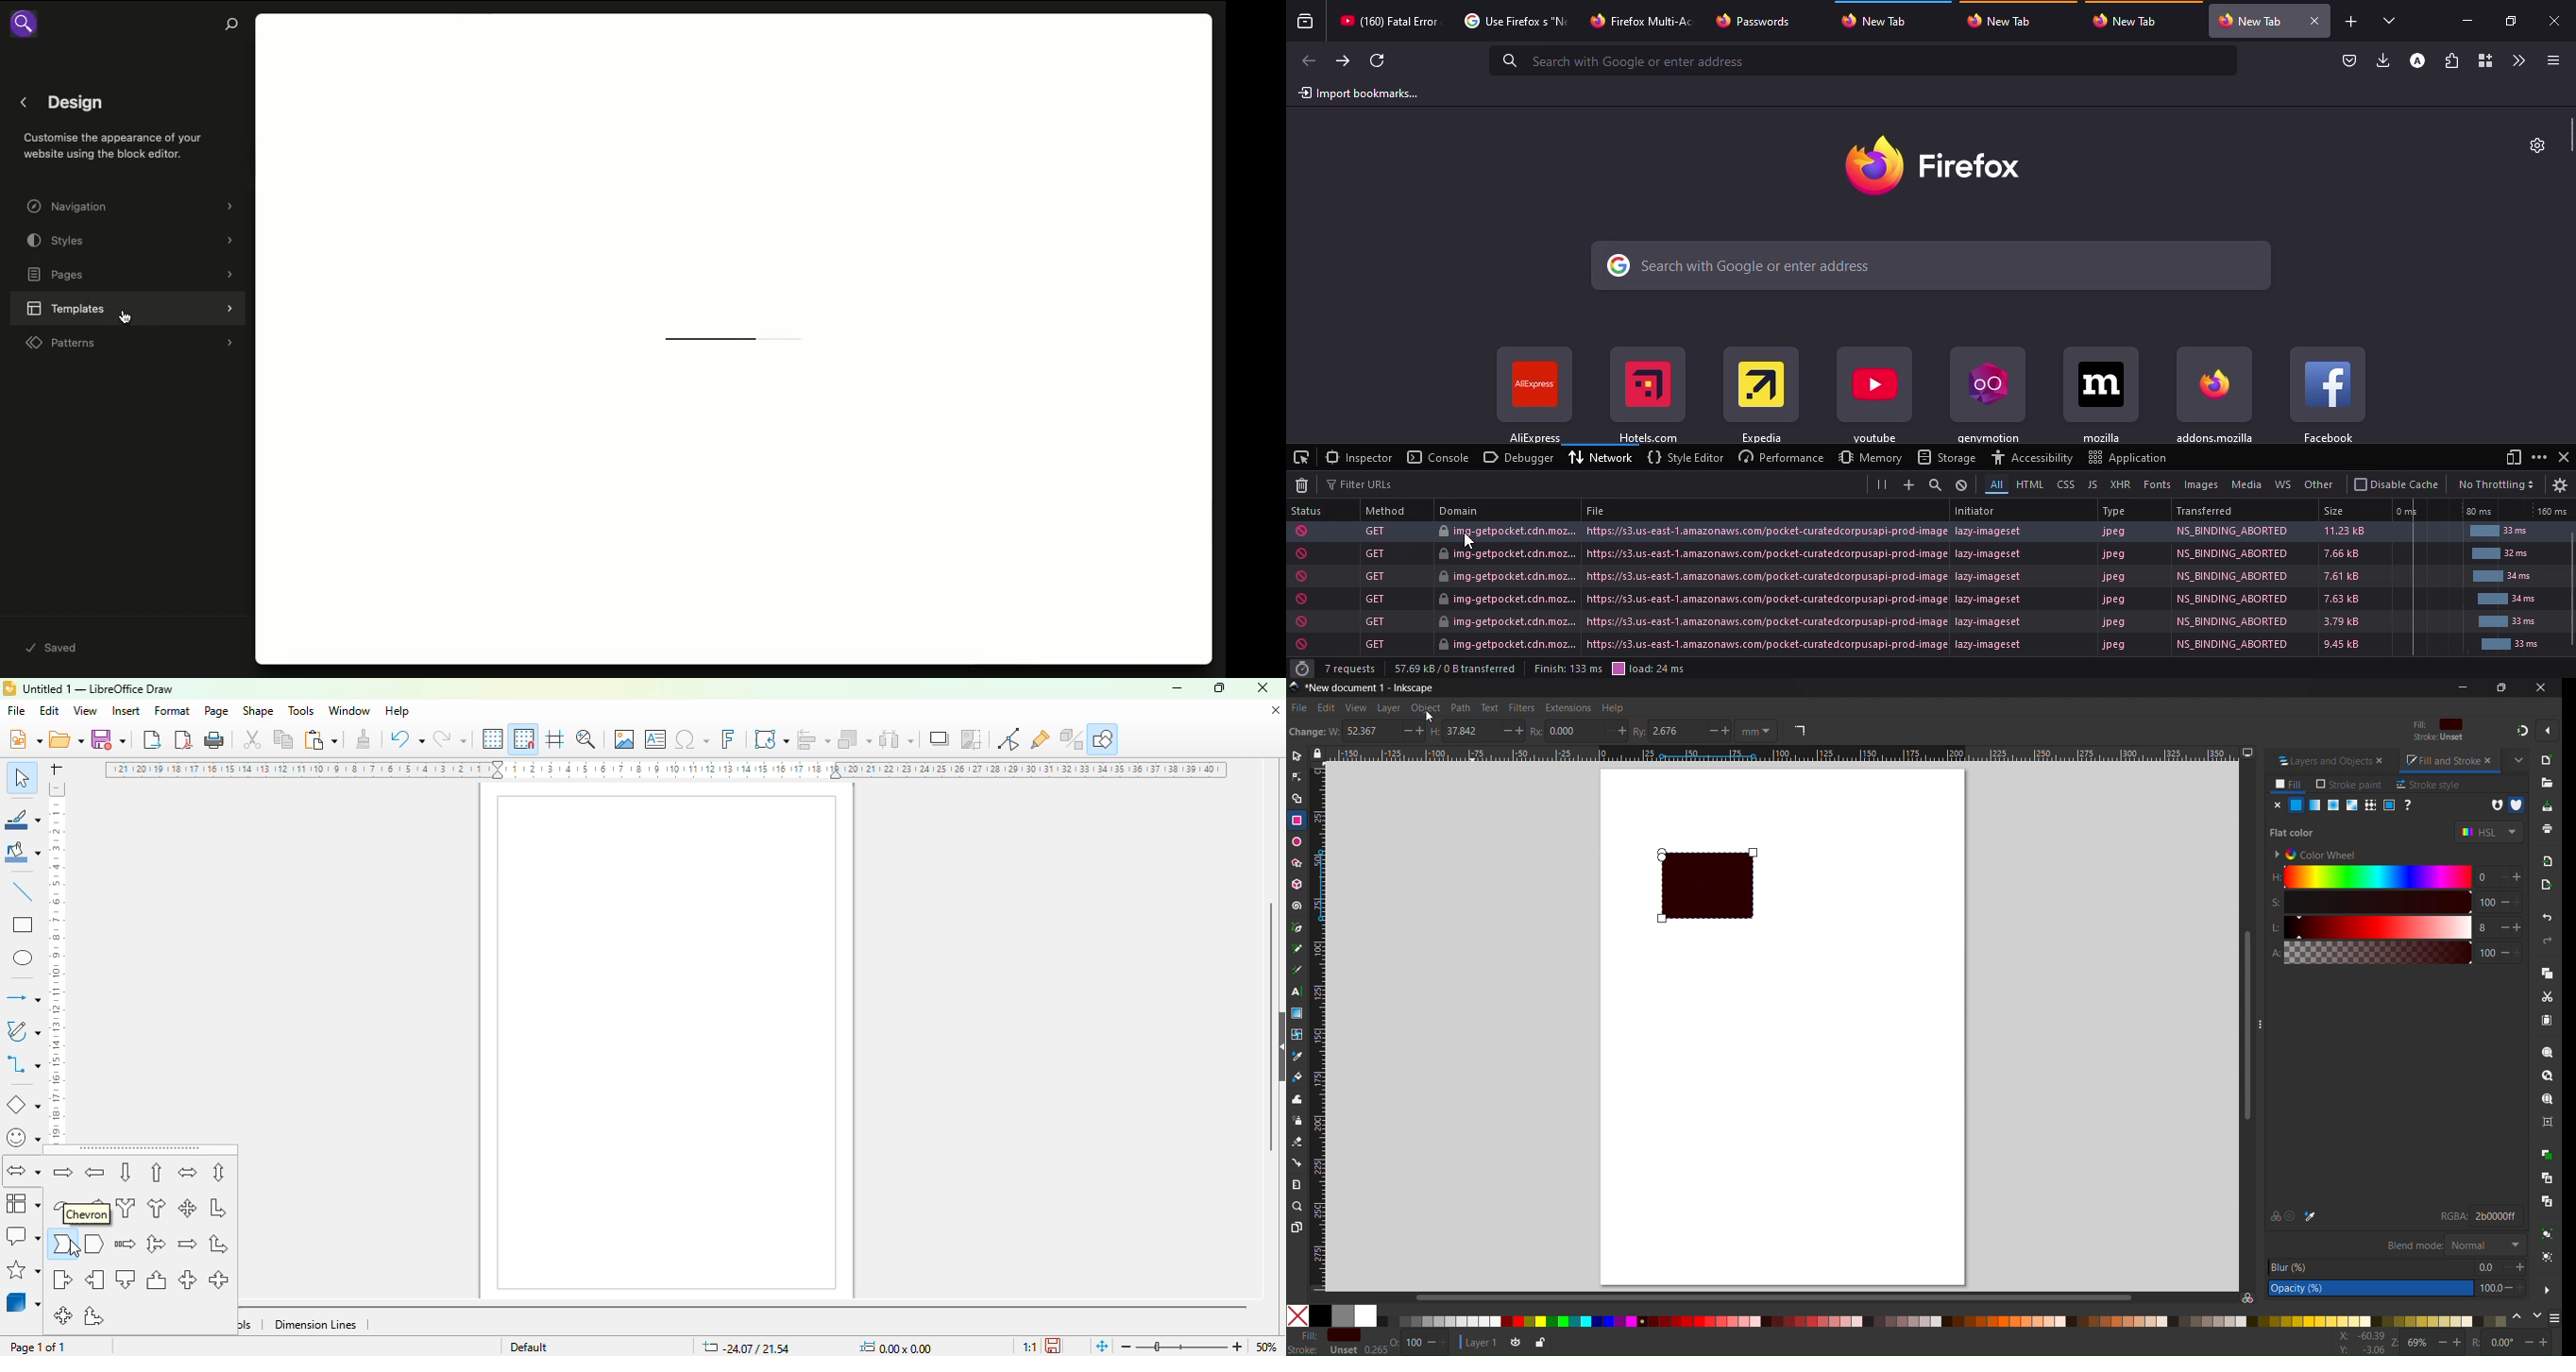 The width and height of the screenshot is (2576, 1372). I want to click on up and down arrow, so click(219, 1172).